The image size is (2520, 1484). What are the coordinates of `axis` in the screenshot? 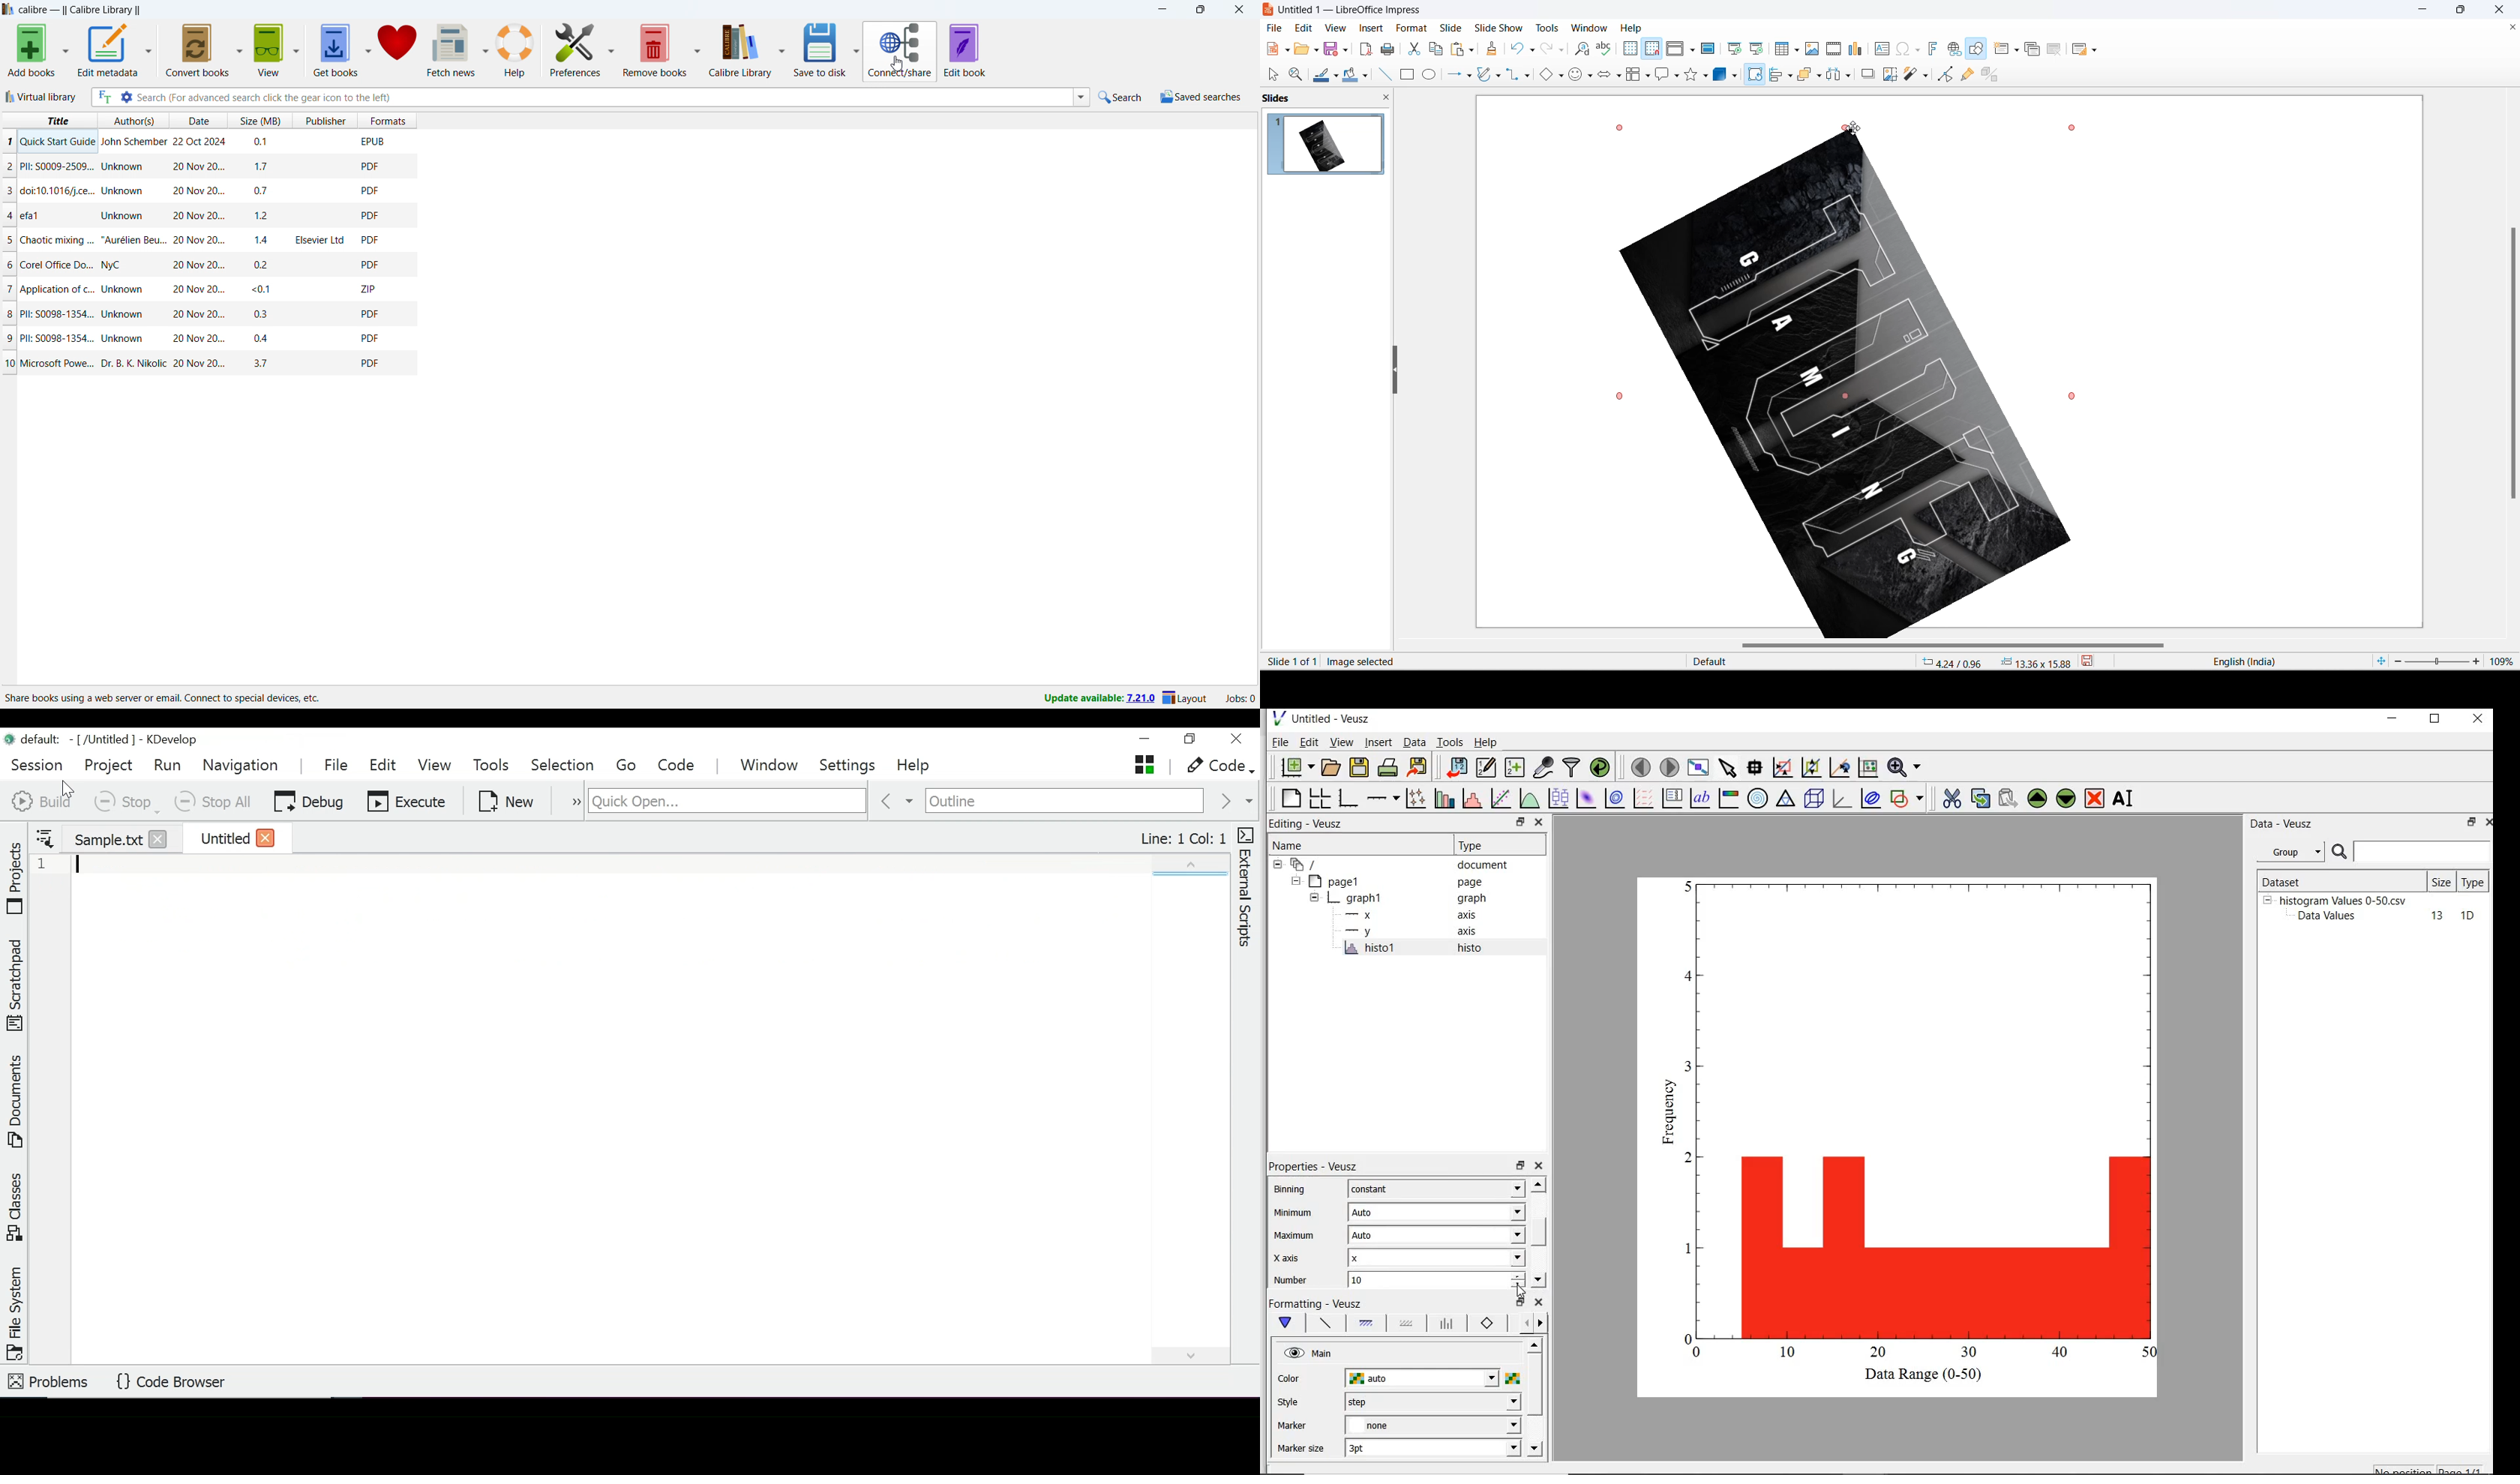 It's located at (1473, 915).